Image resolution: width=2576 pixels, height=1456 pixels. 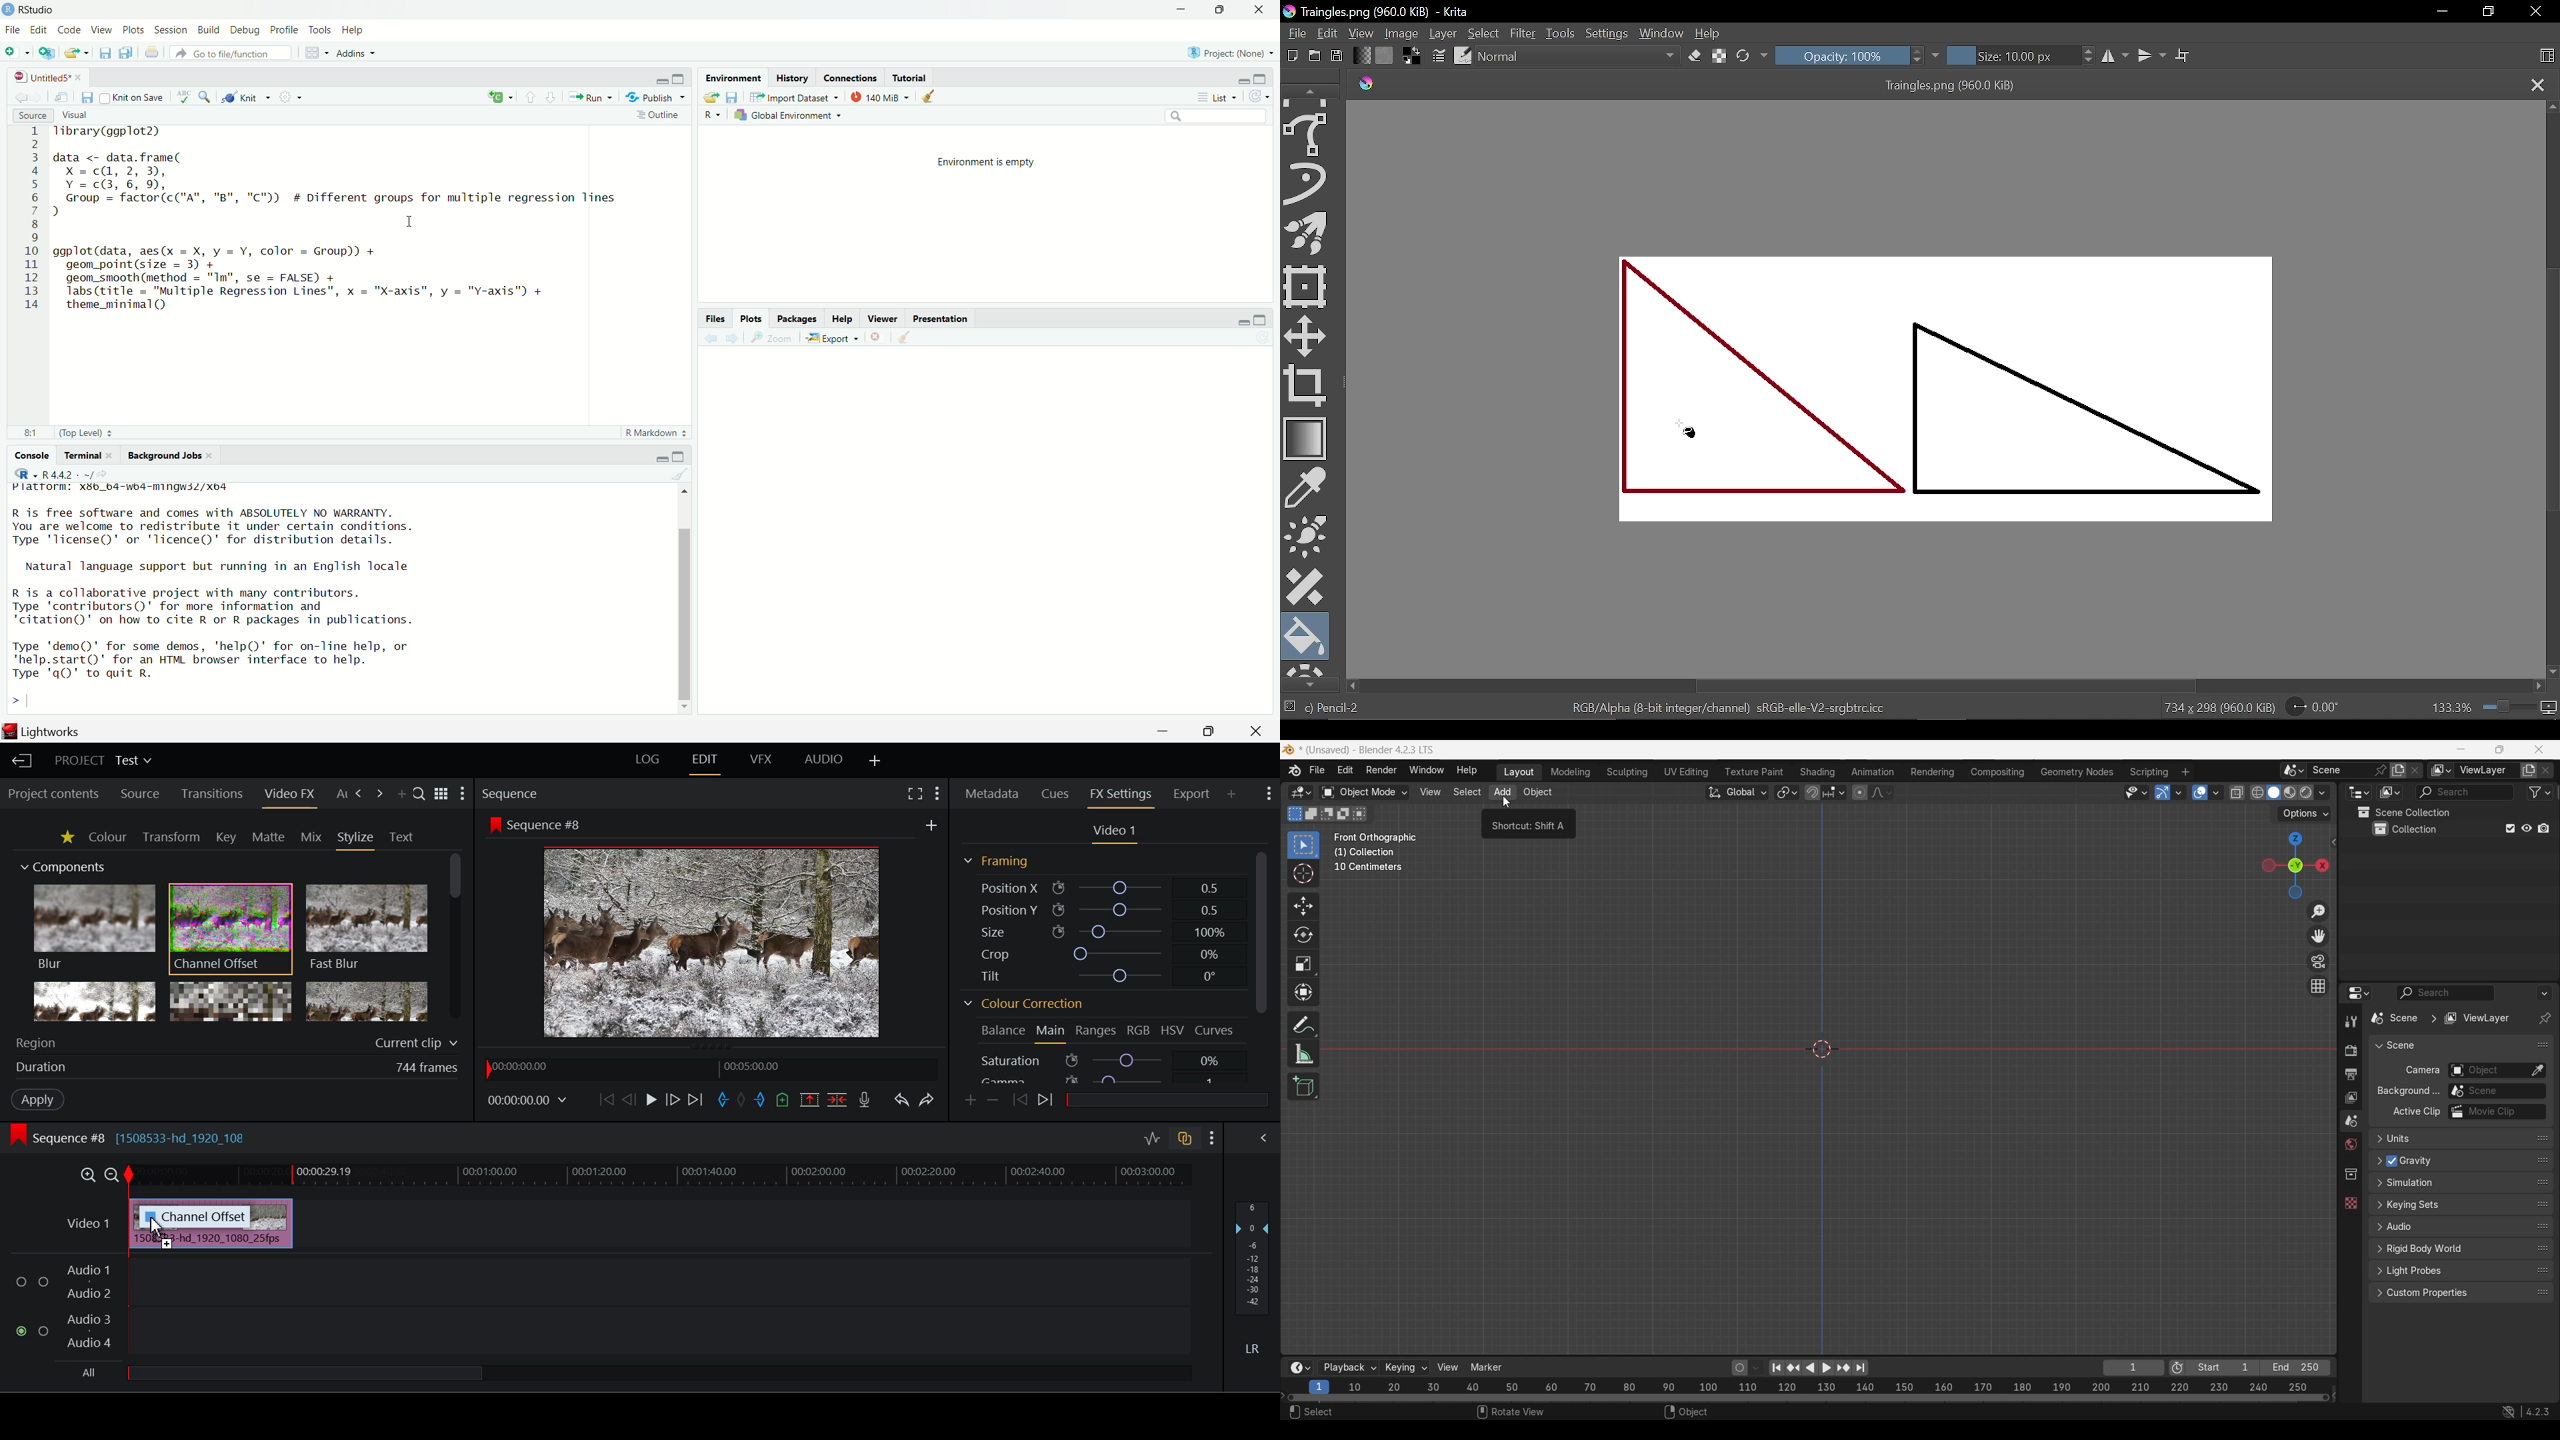 I want to click on Fast Blur, so click(x=367, y=928).